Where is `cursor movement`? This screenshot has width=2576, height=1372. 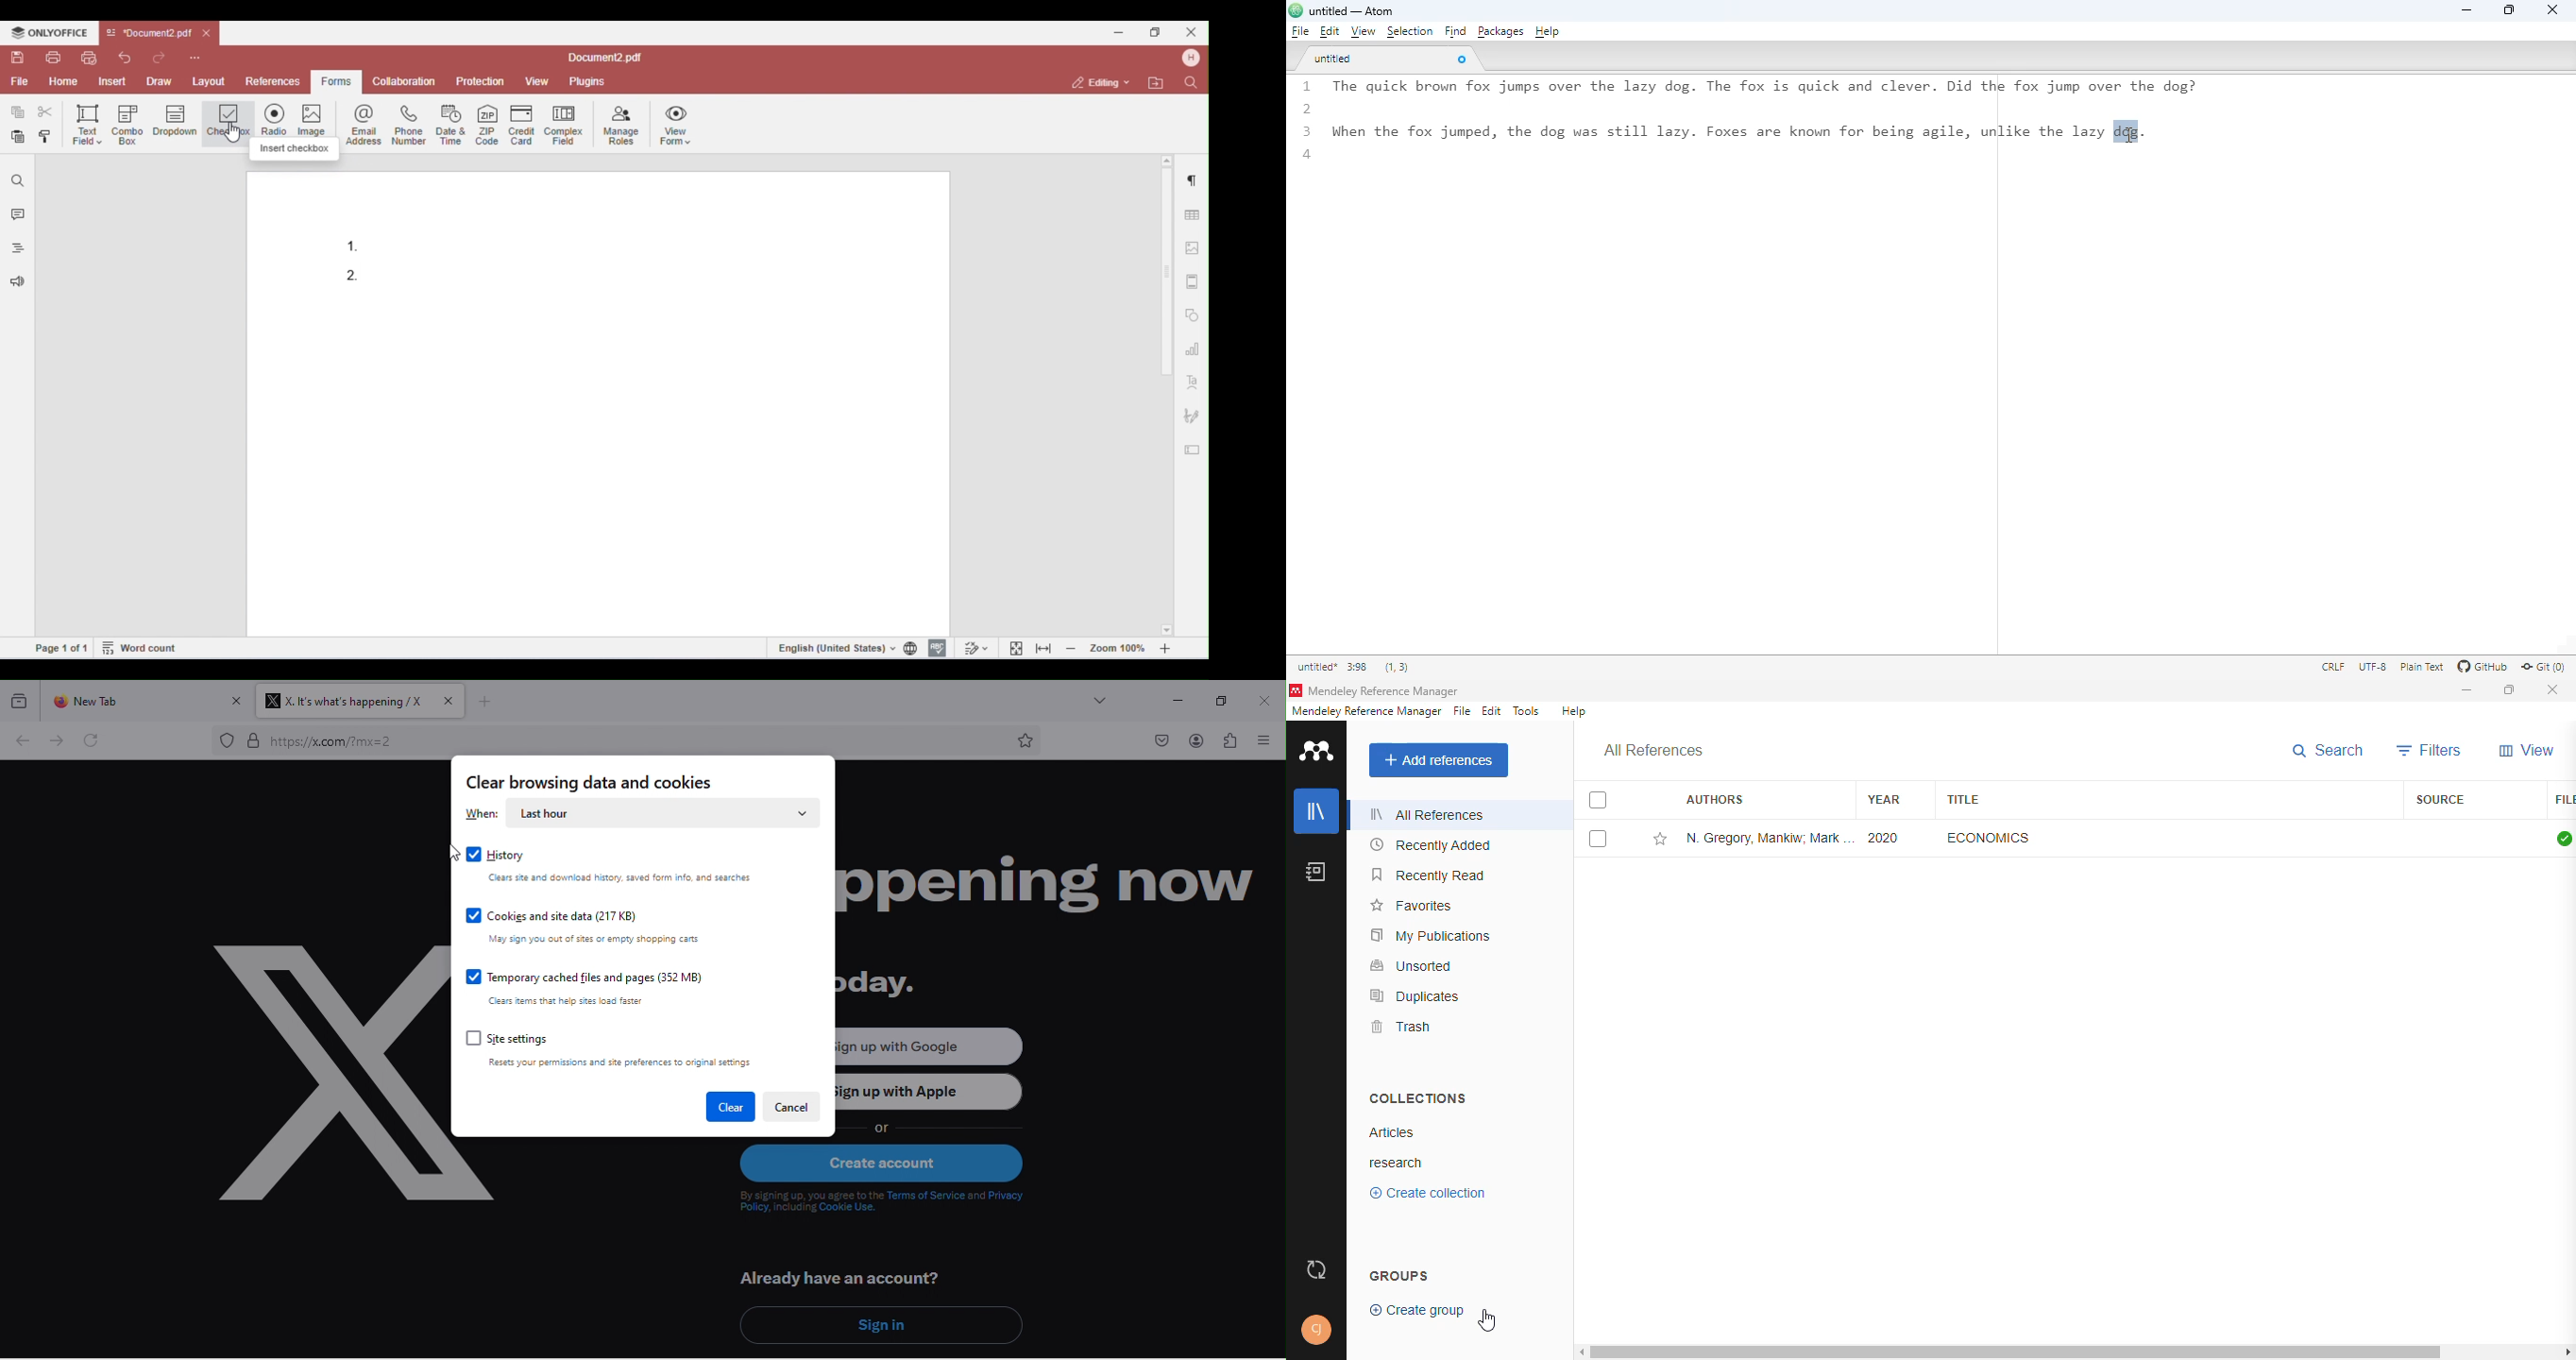
cursor movement is located at coordinates (449, 854).